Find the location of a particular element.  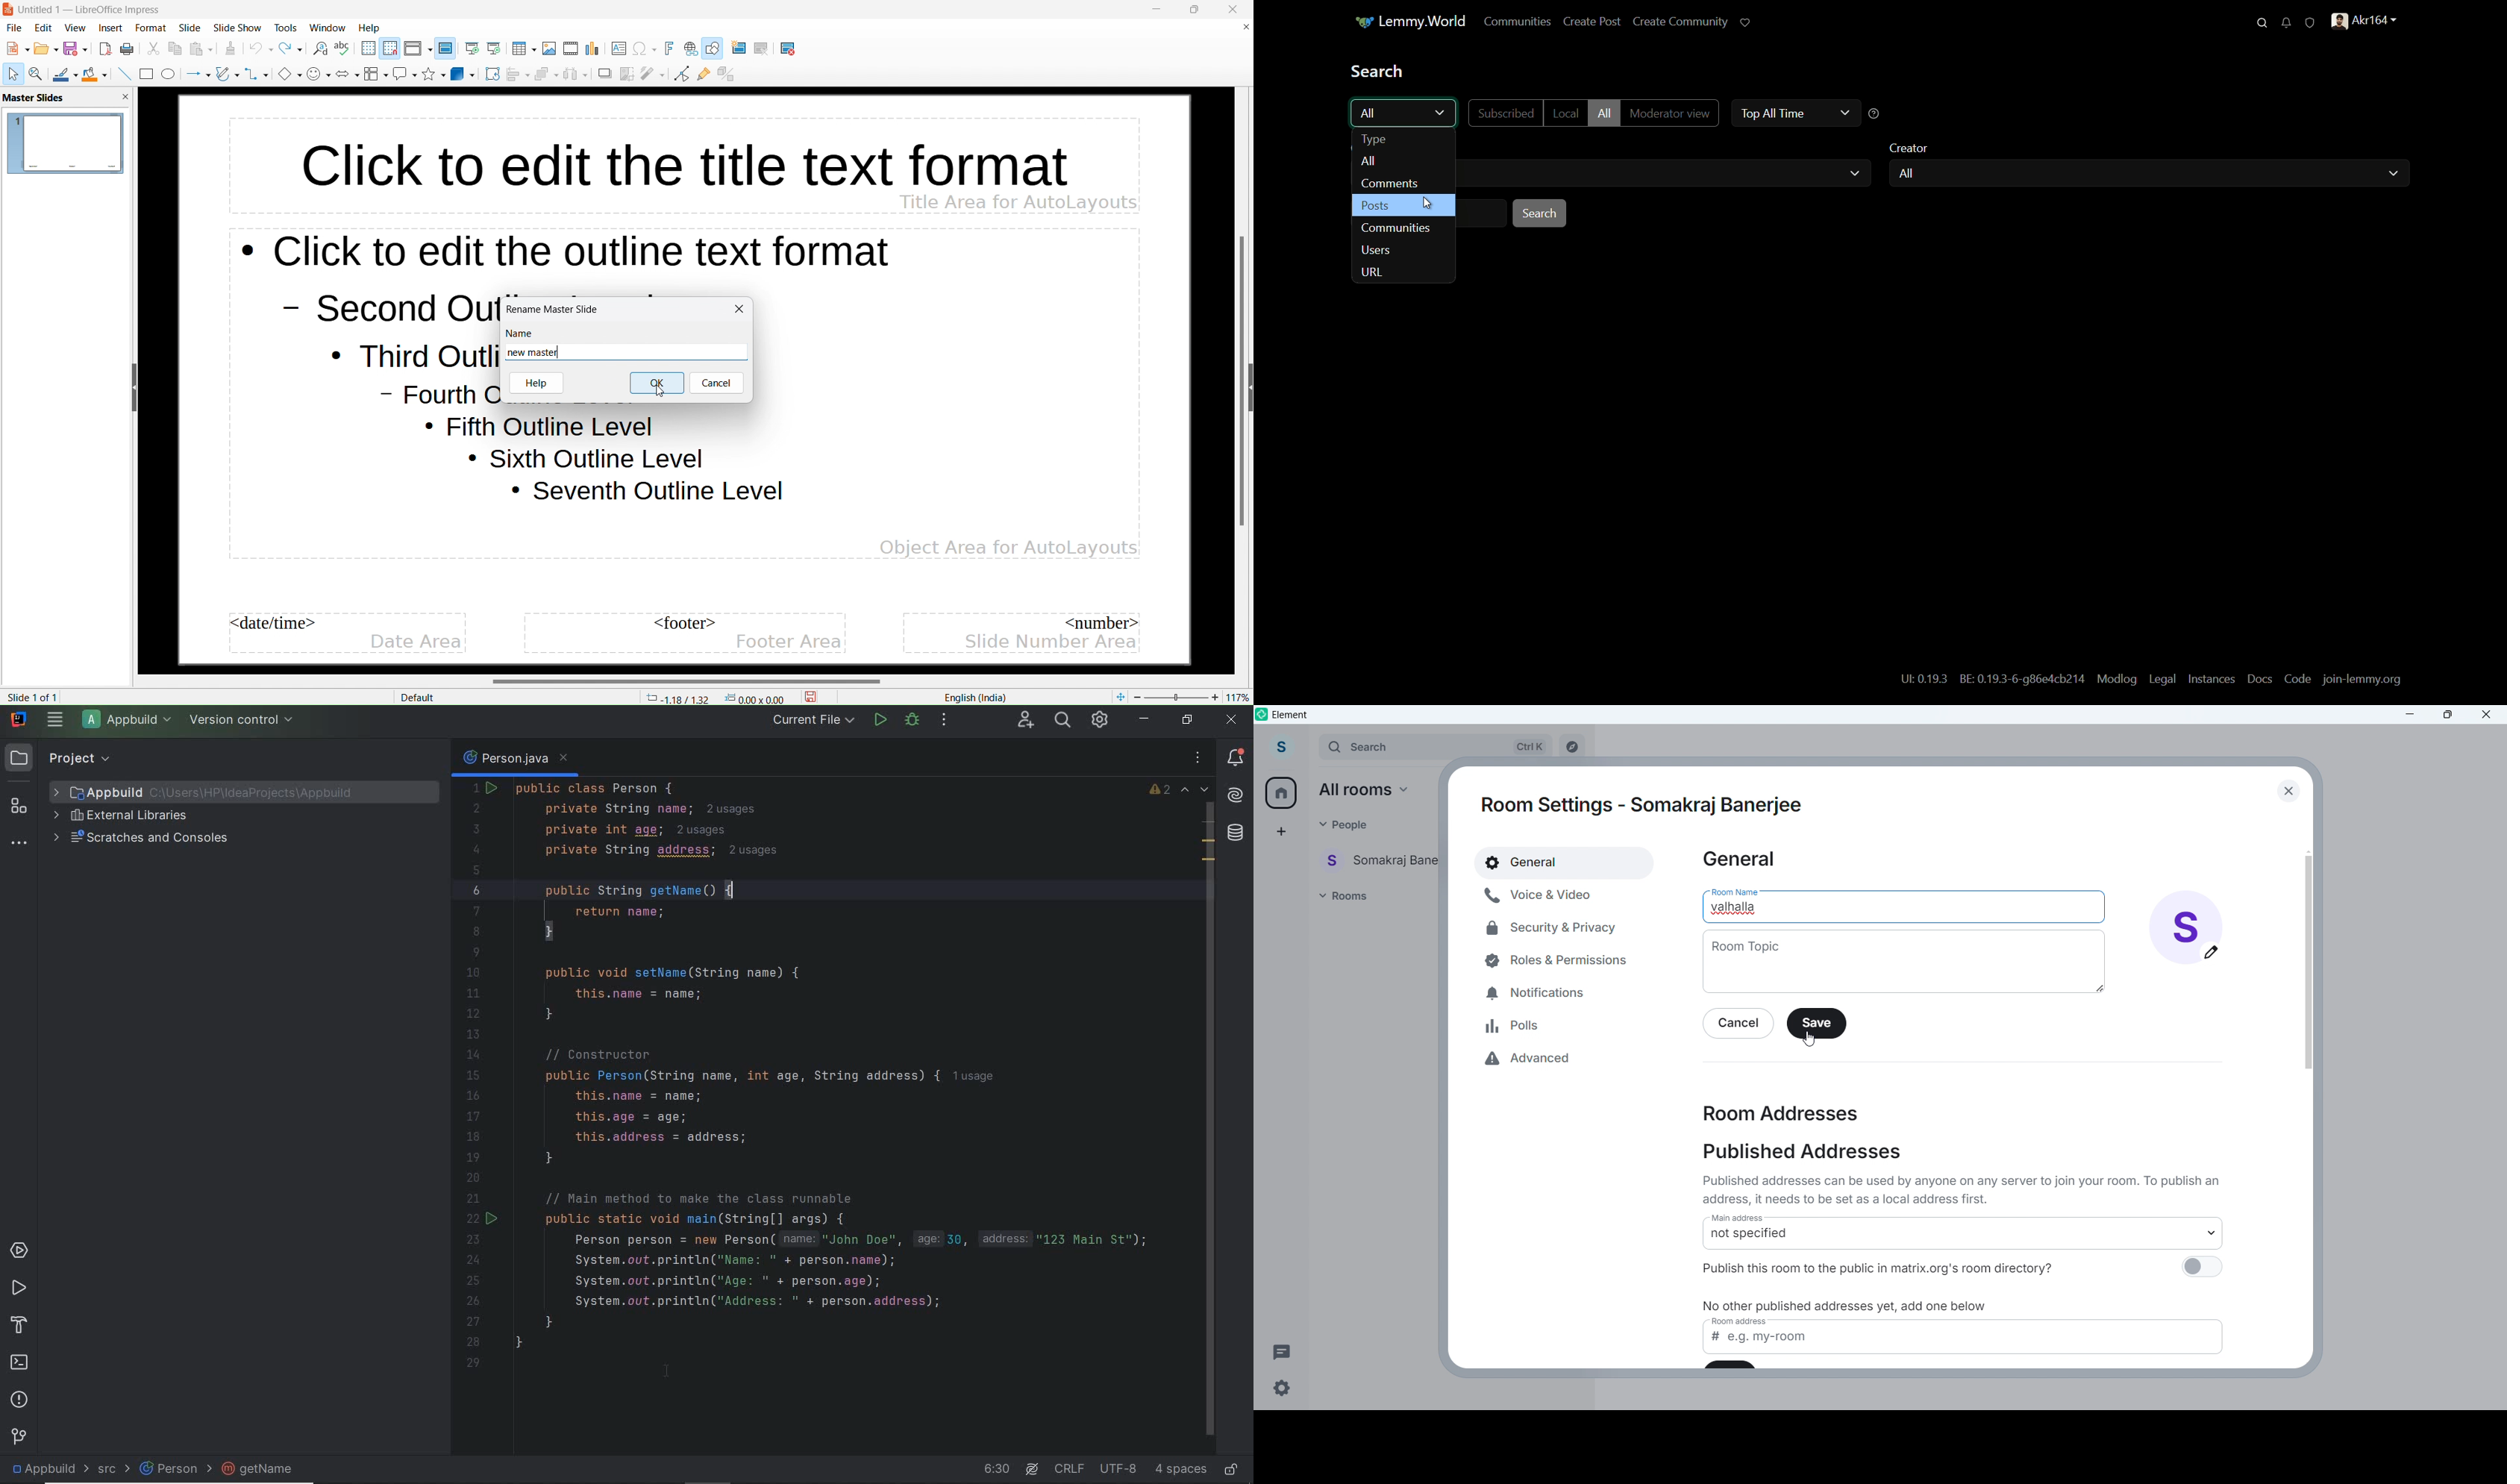

insert fontwork text is located at coordinates (669, 48).